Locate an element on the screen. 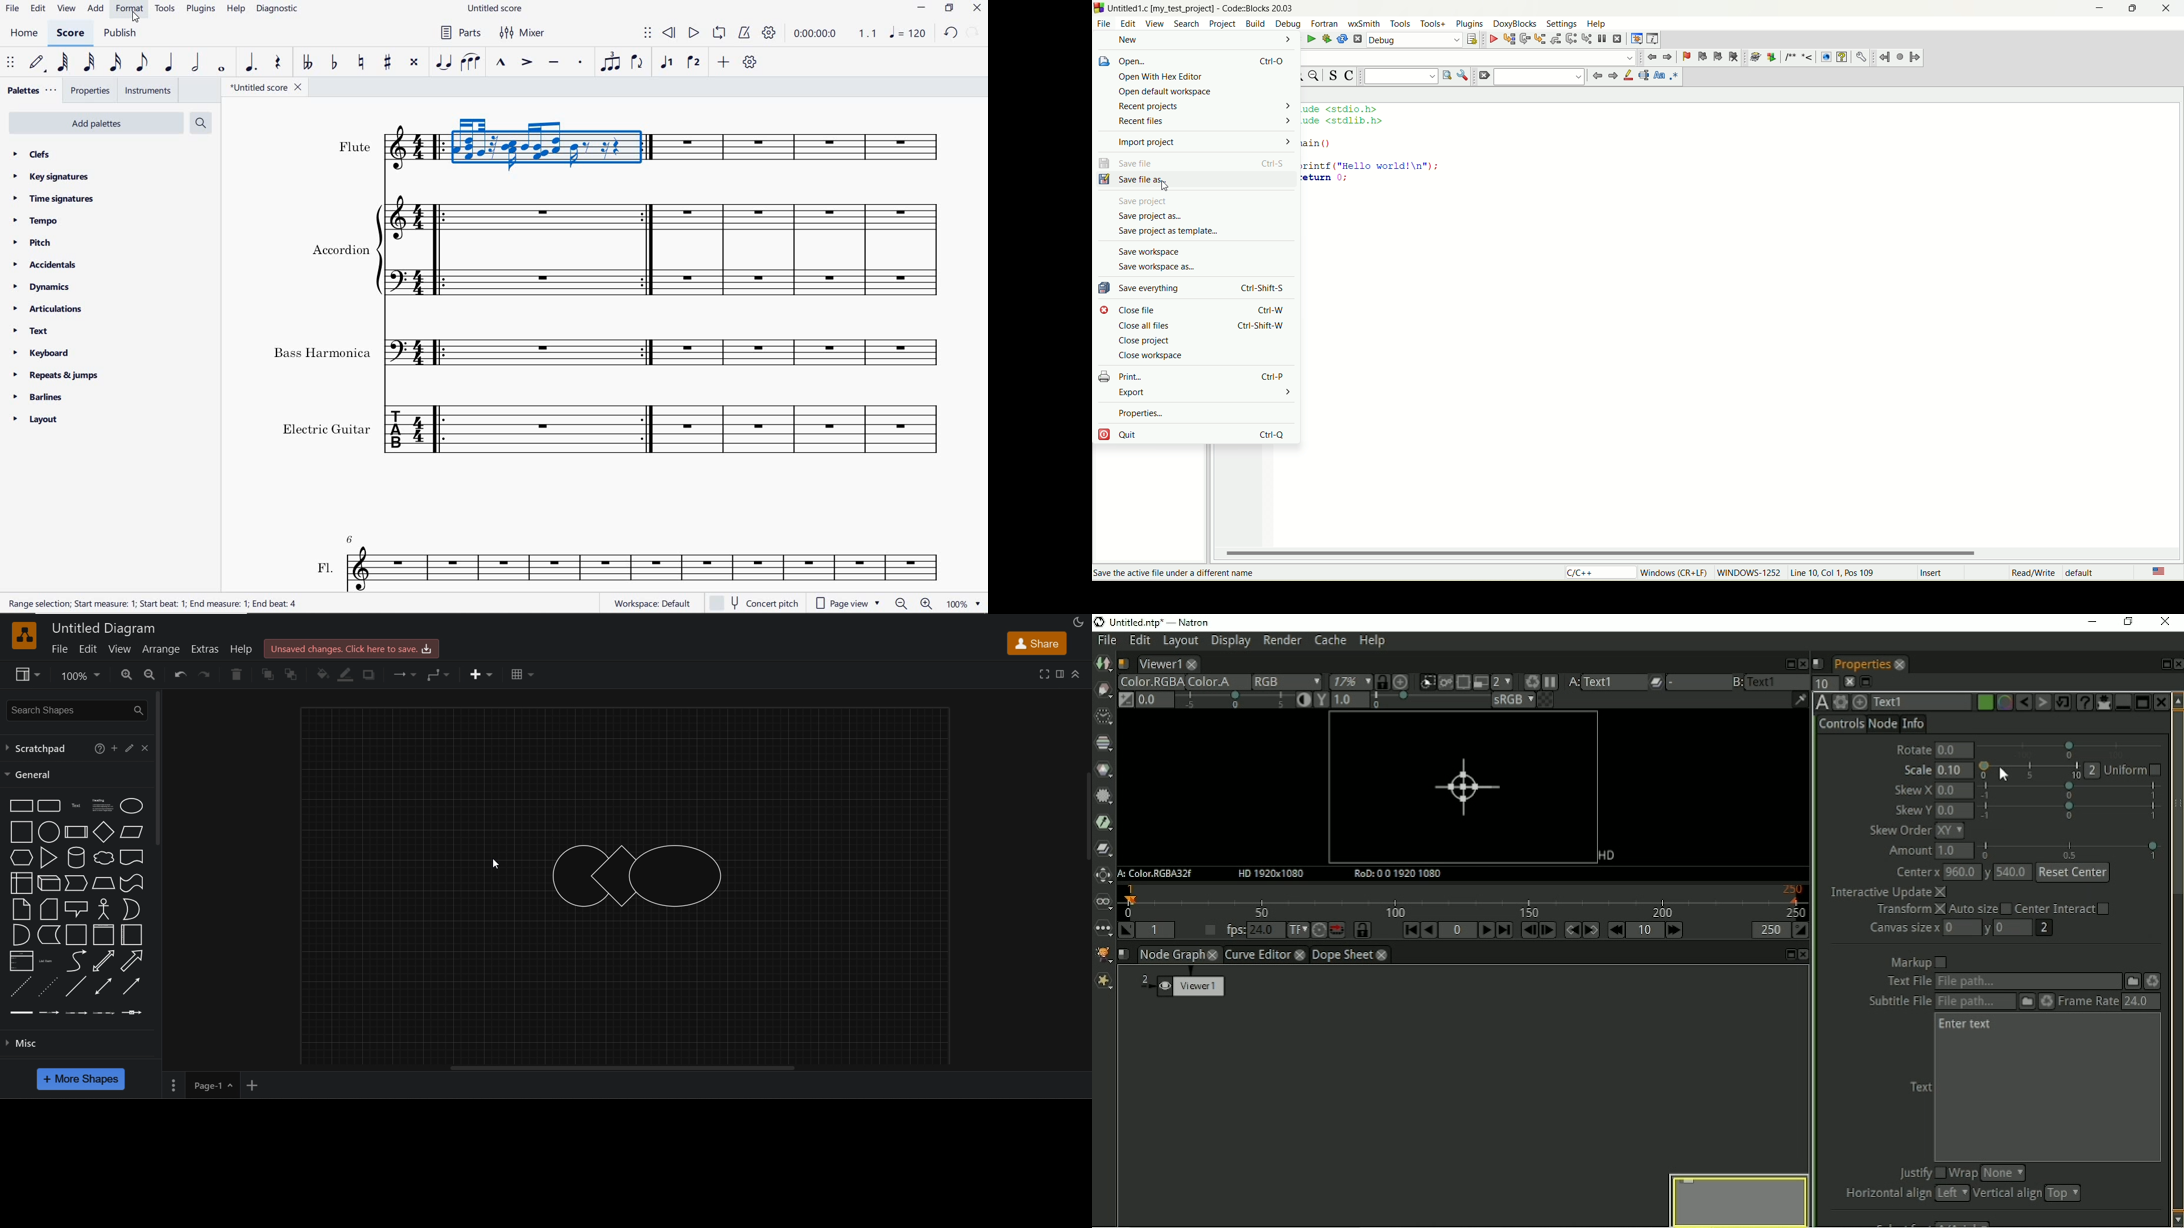  undo is located at coordinates (180, 674).